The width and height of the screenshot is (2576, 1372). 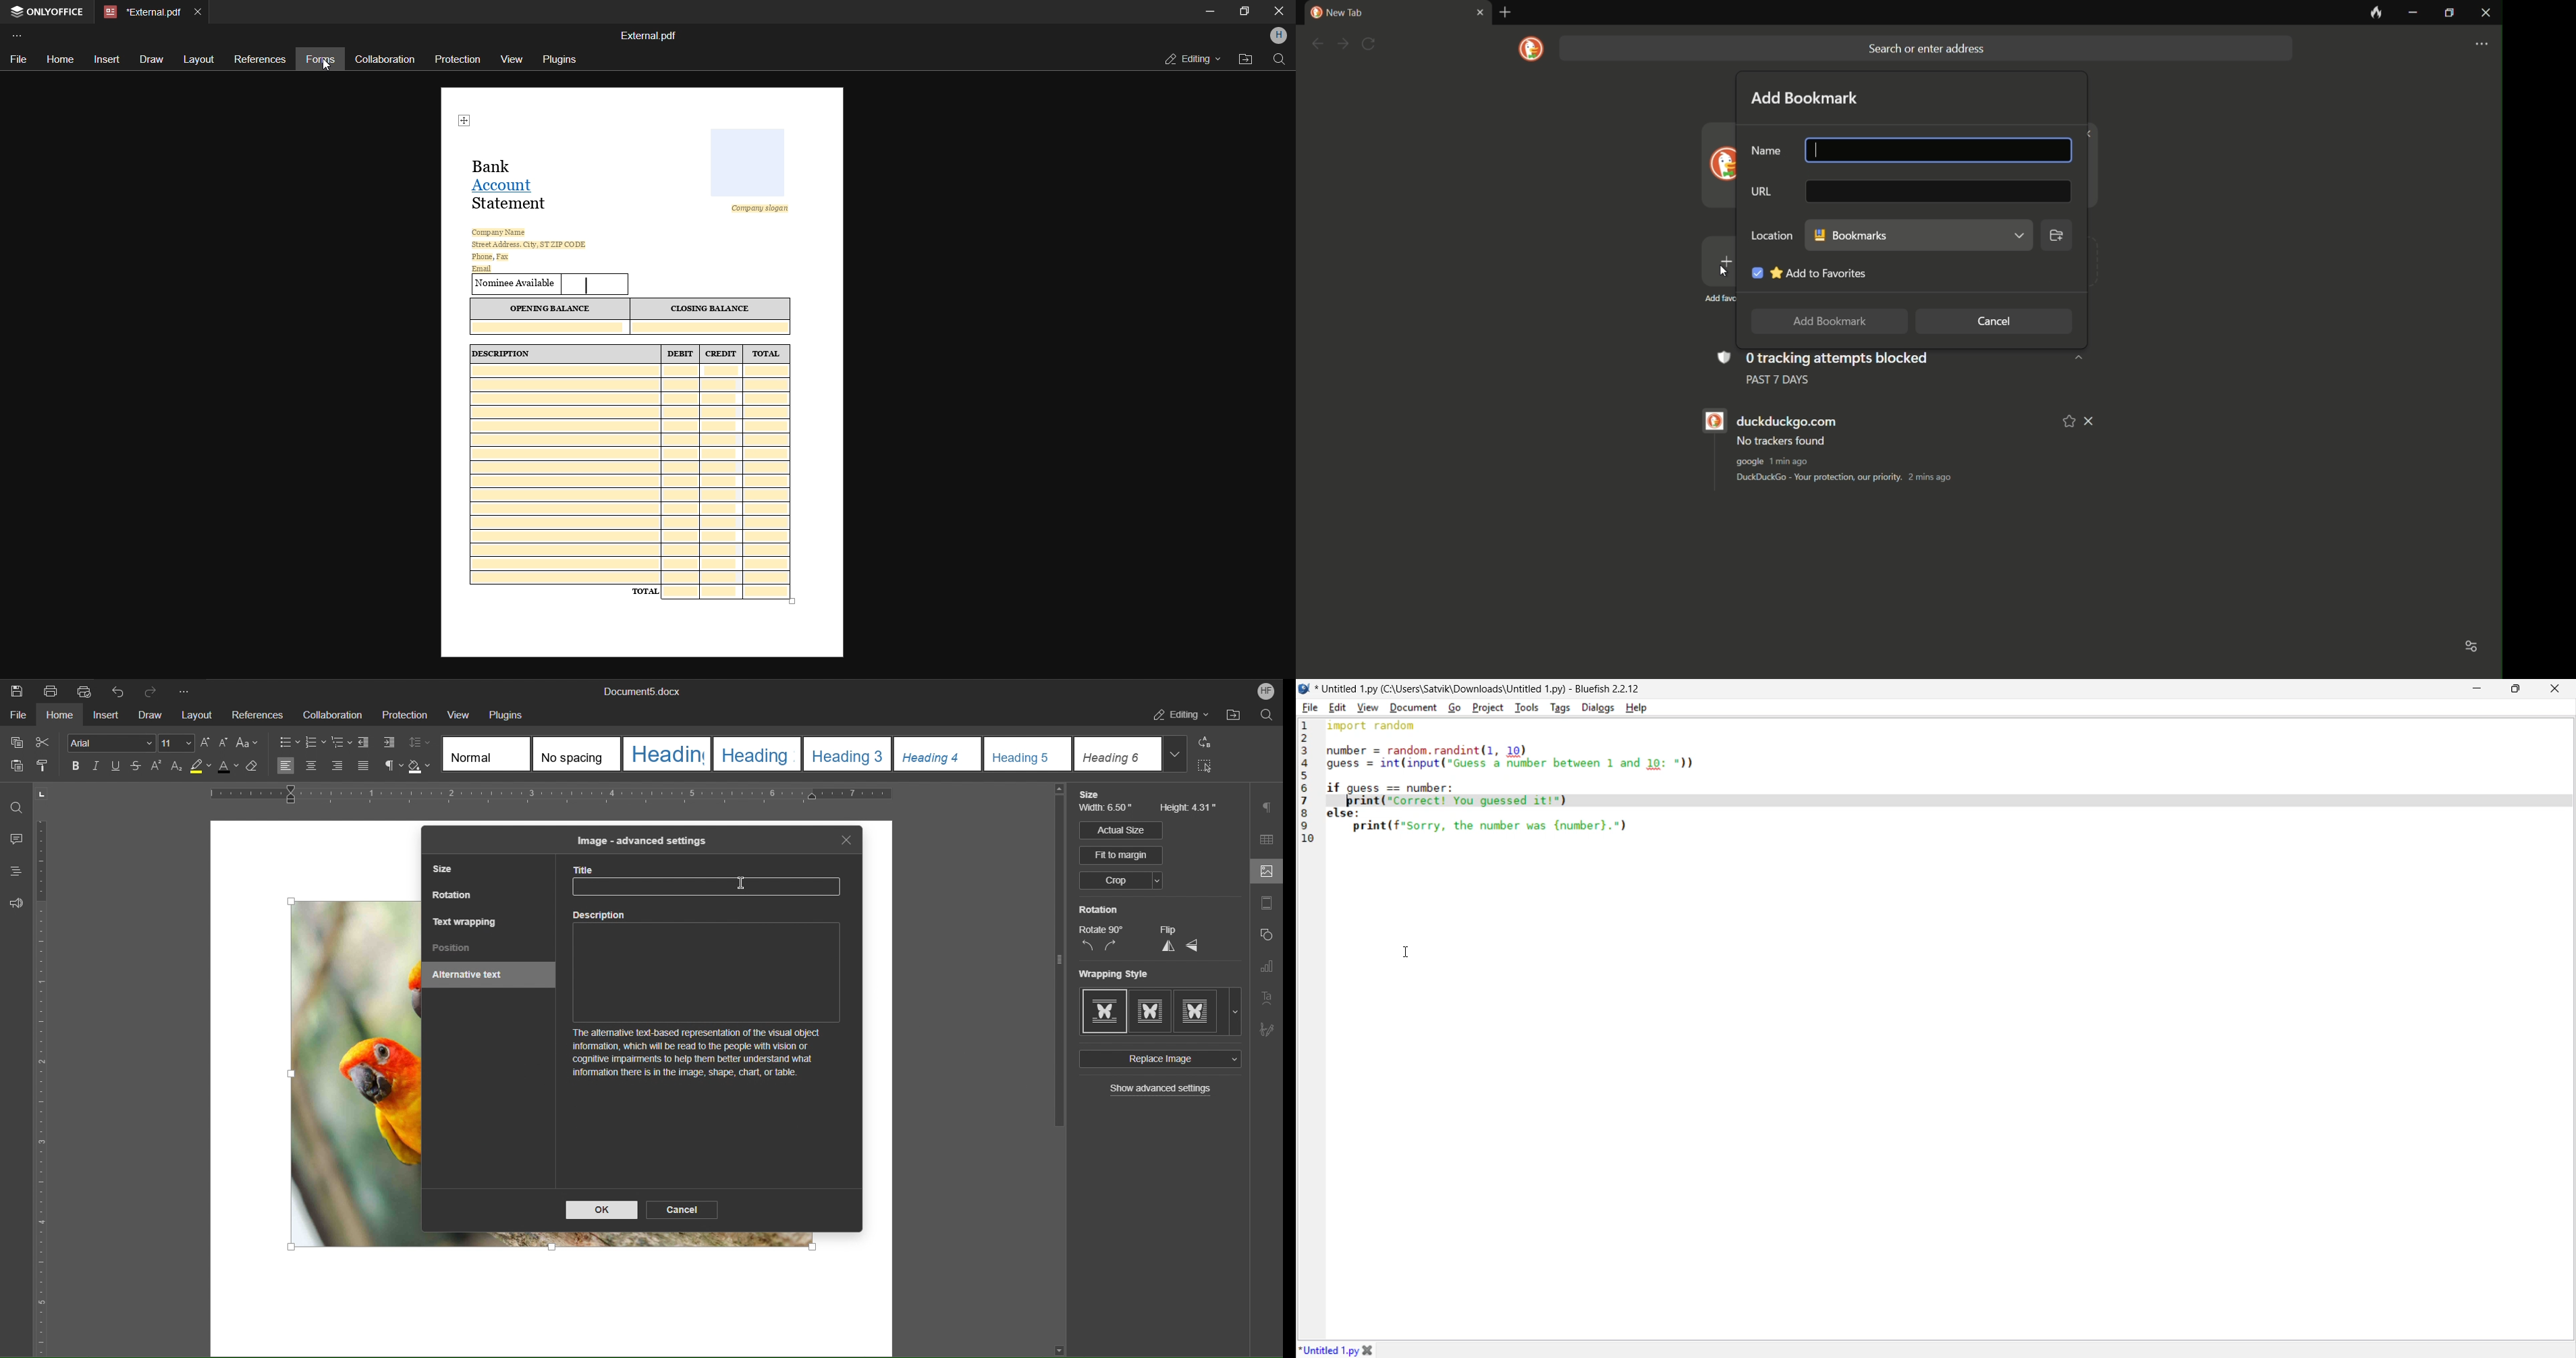 What do you see at coordinates (108, 716) in the screenshot?
I see `Insert` at bounding box center [108, 716].